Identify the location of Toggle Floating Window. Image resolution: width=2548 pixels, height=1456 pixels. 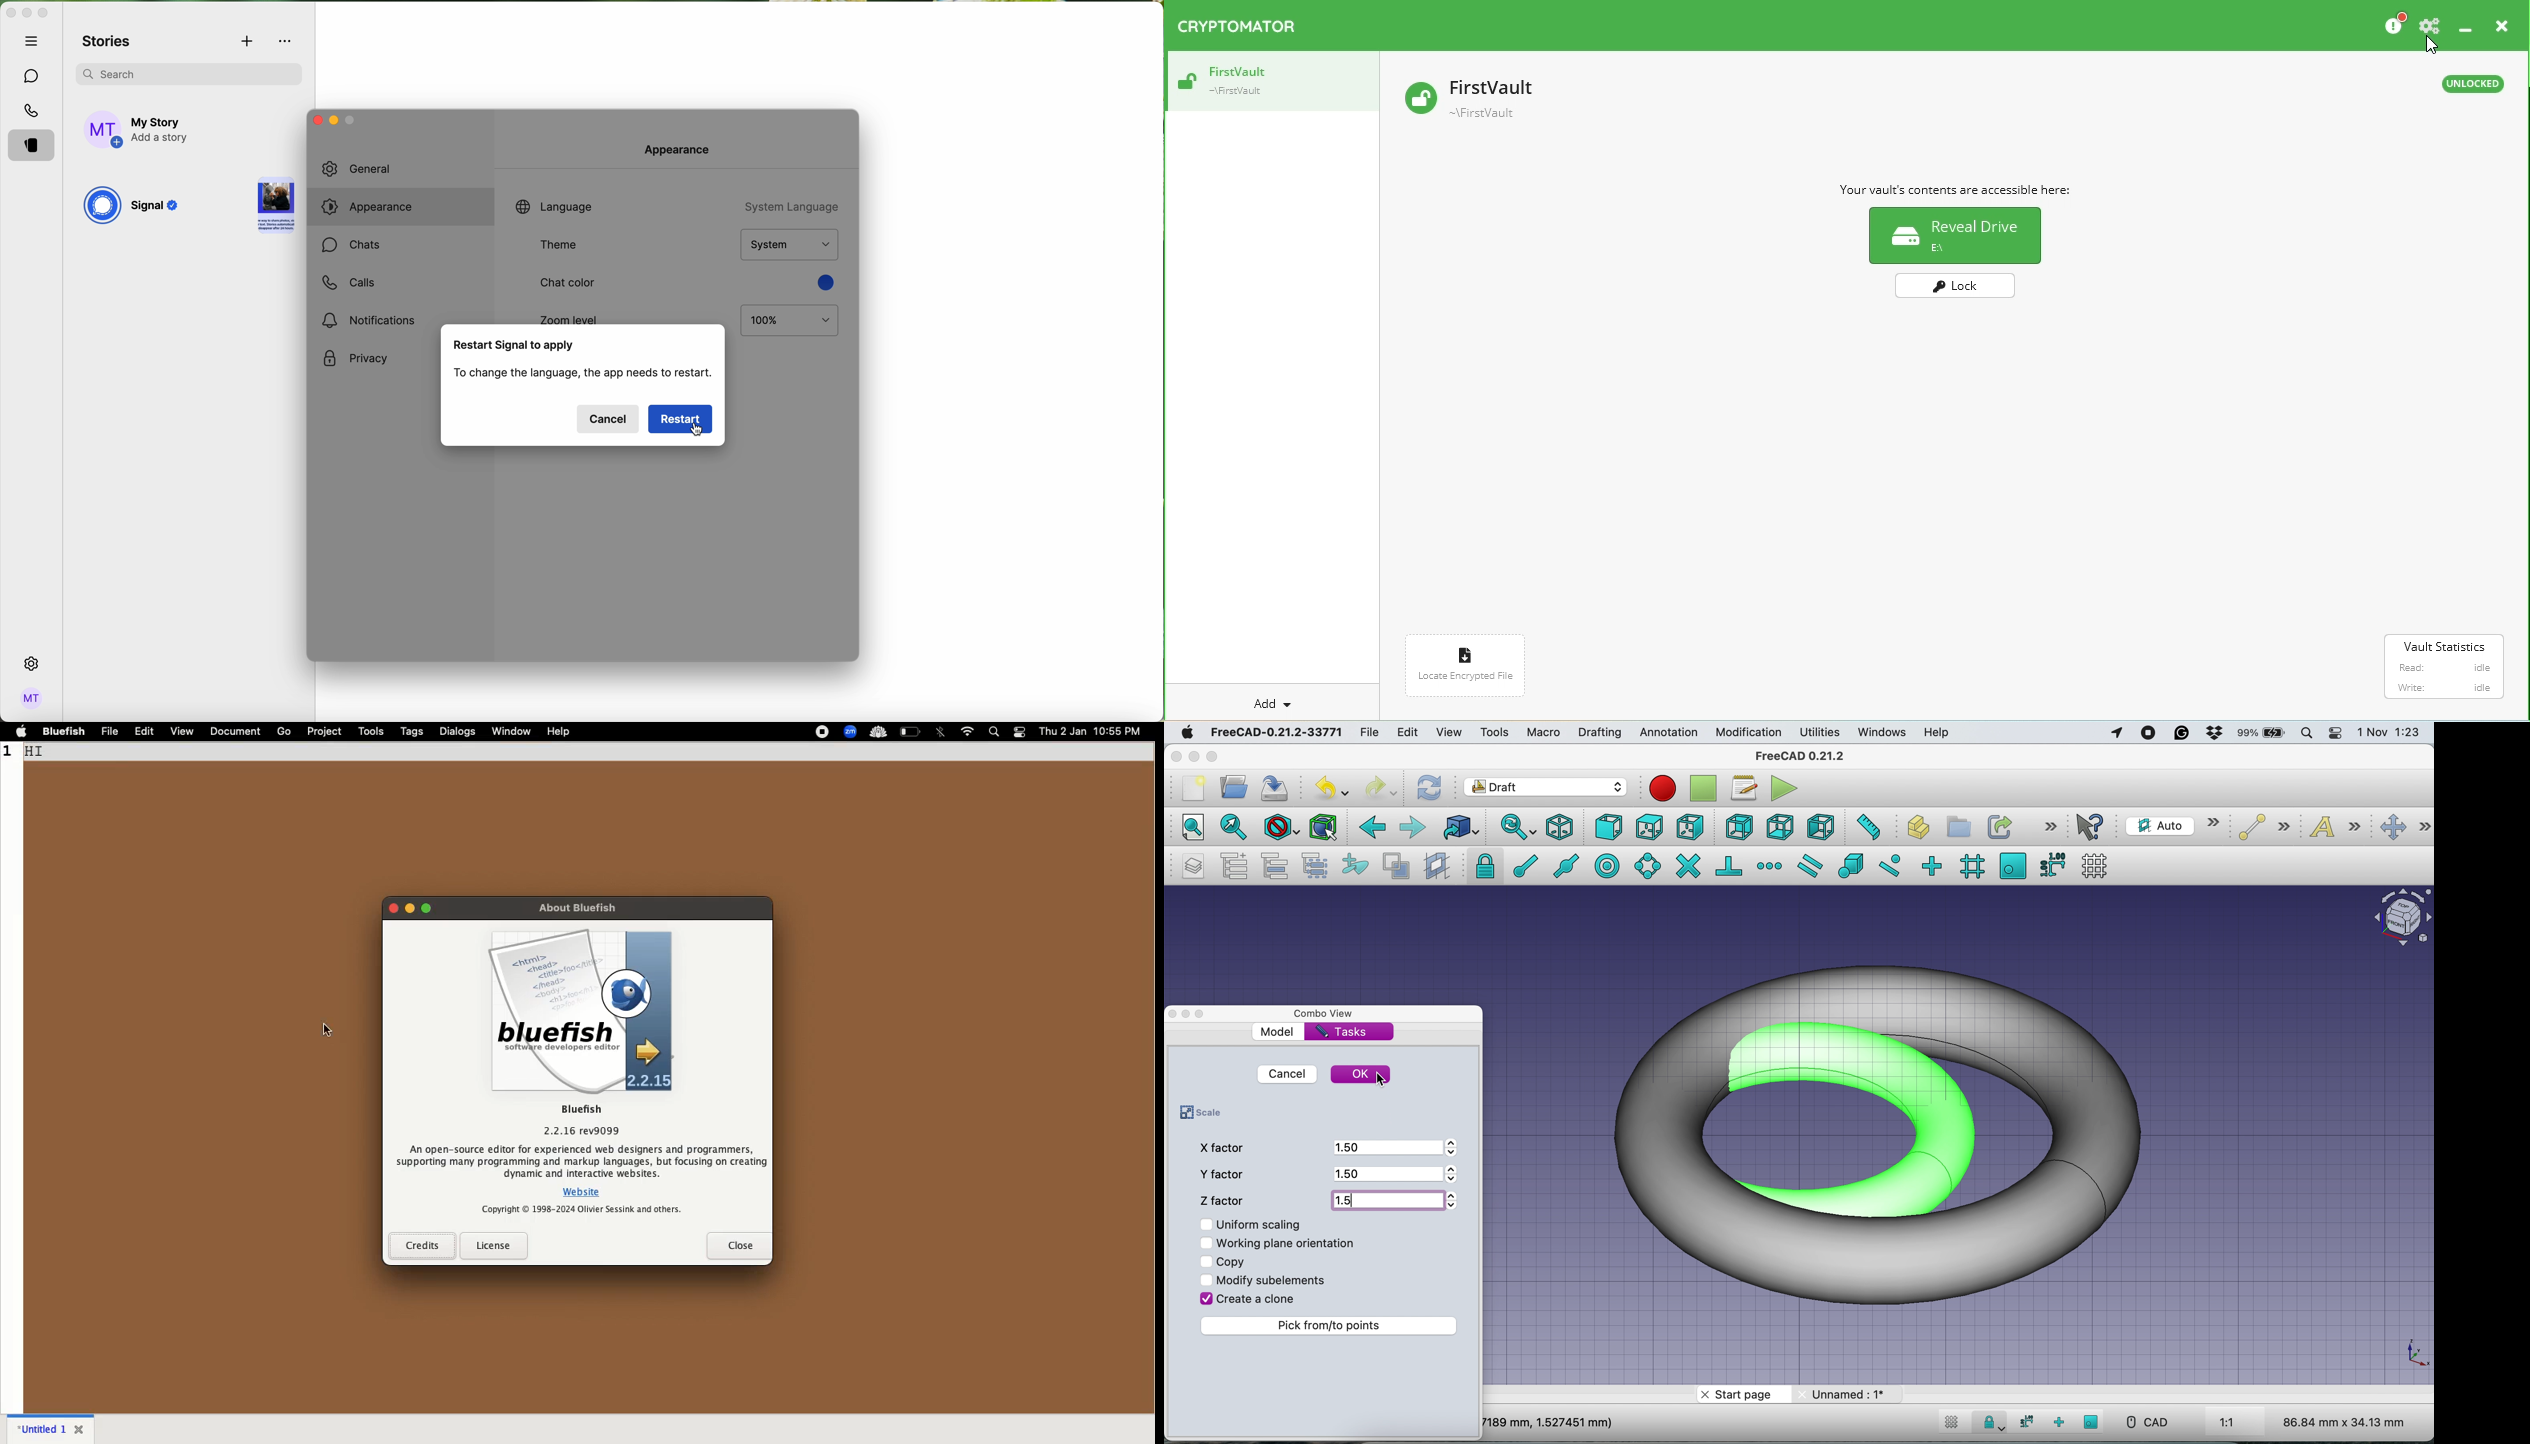
(1187, 1015).